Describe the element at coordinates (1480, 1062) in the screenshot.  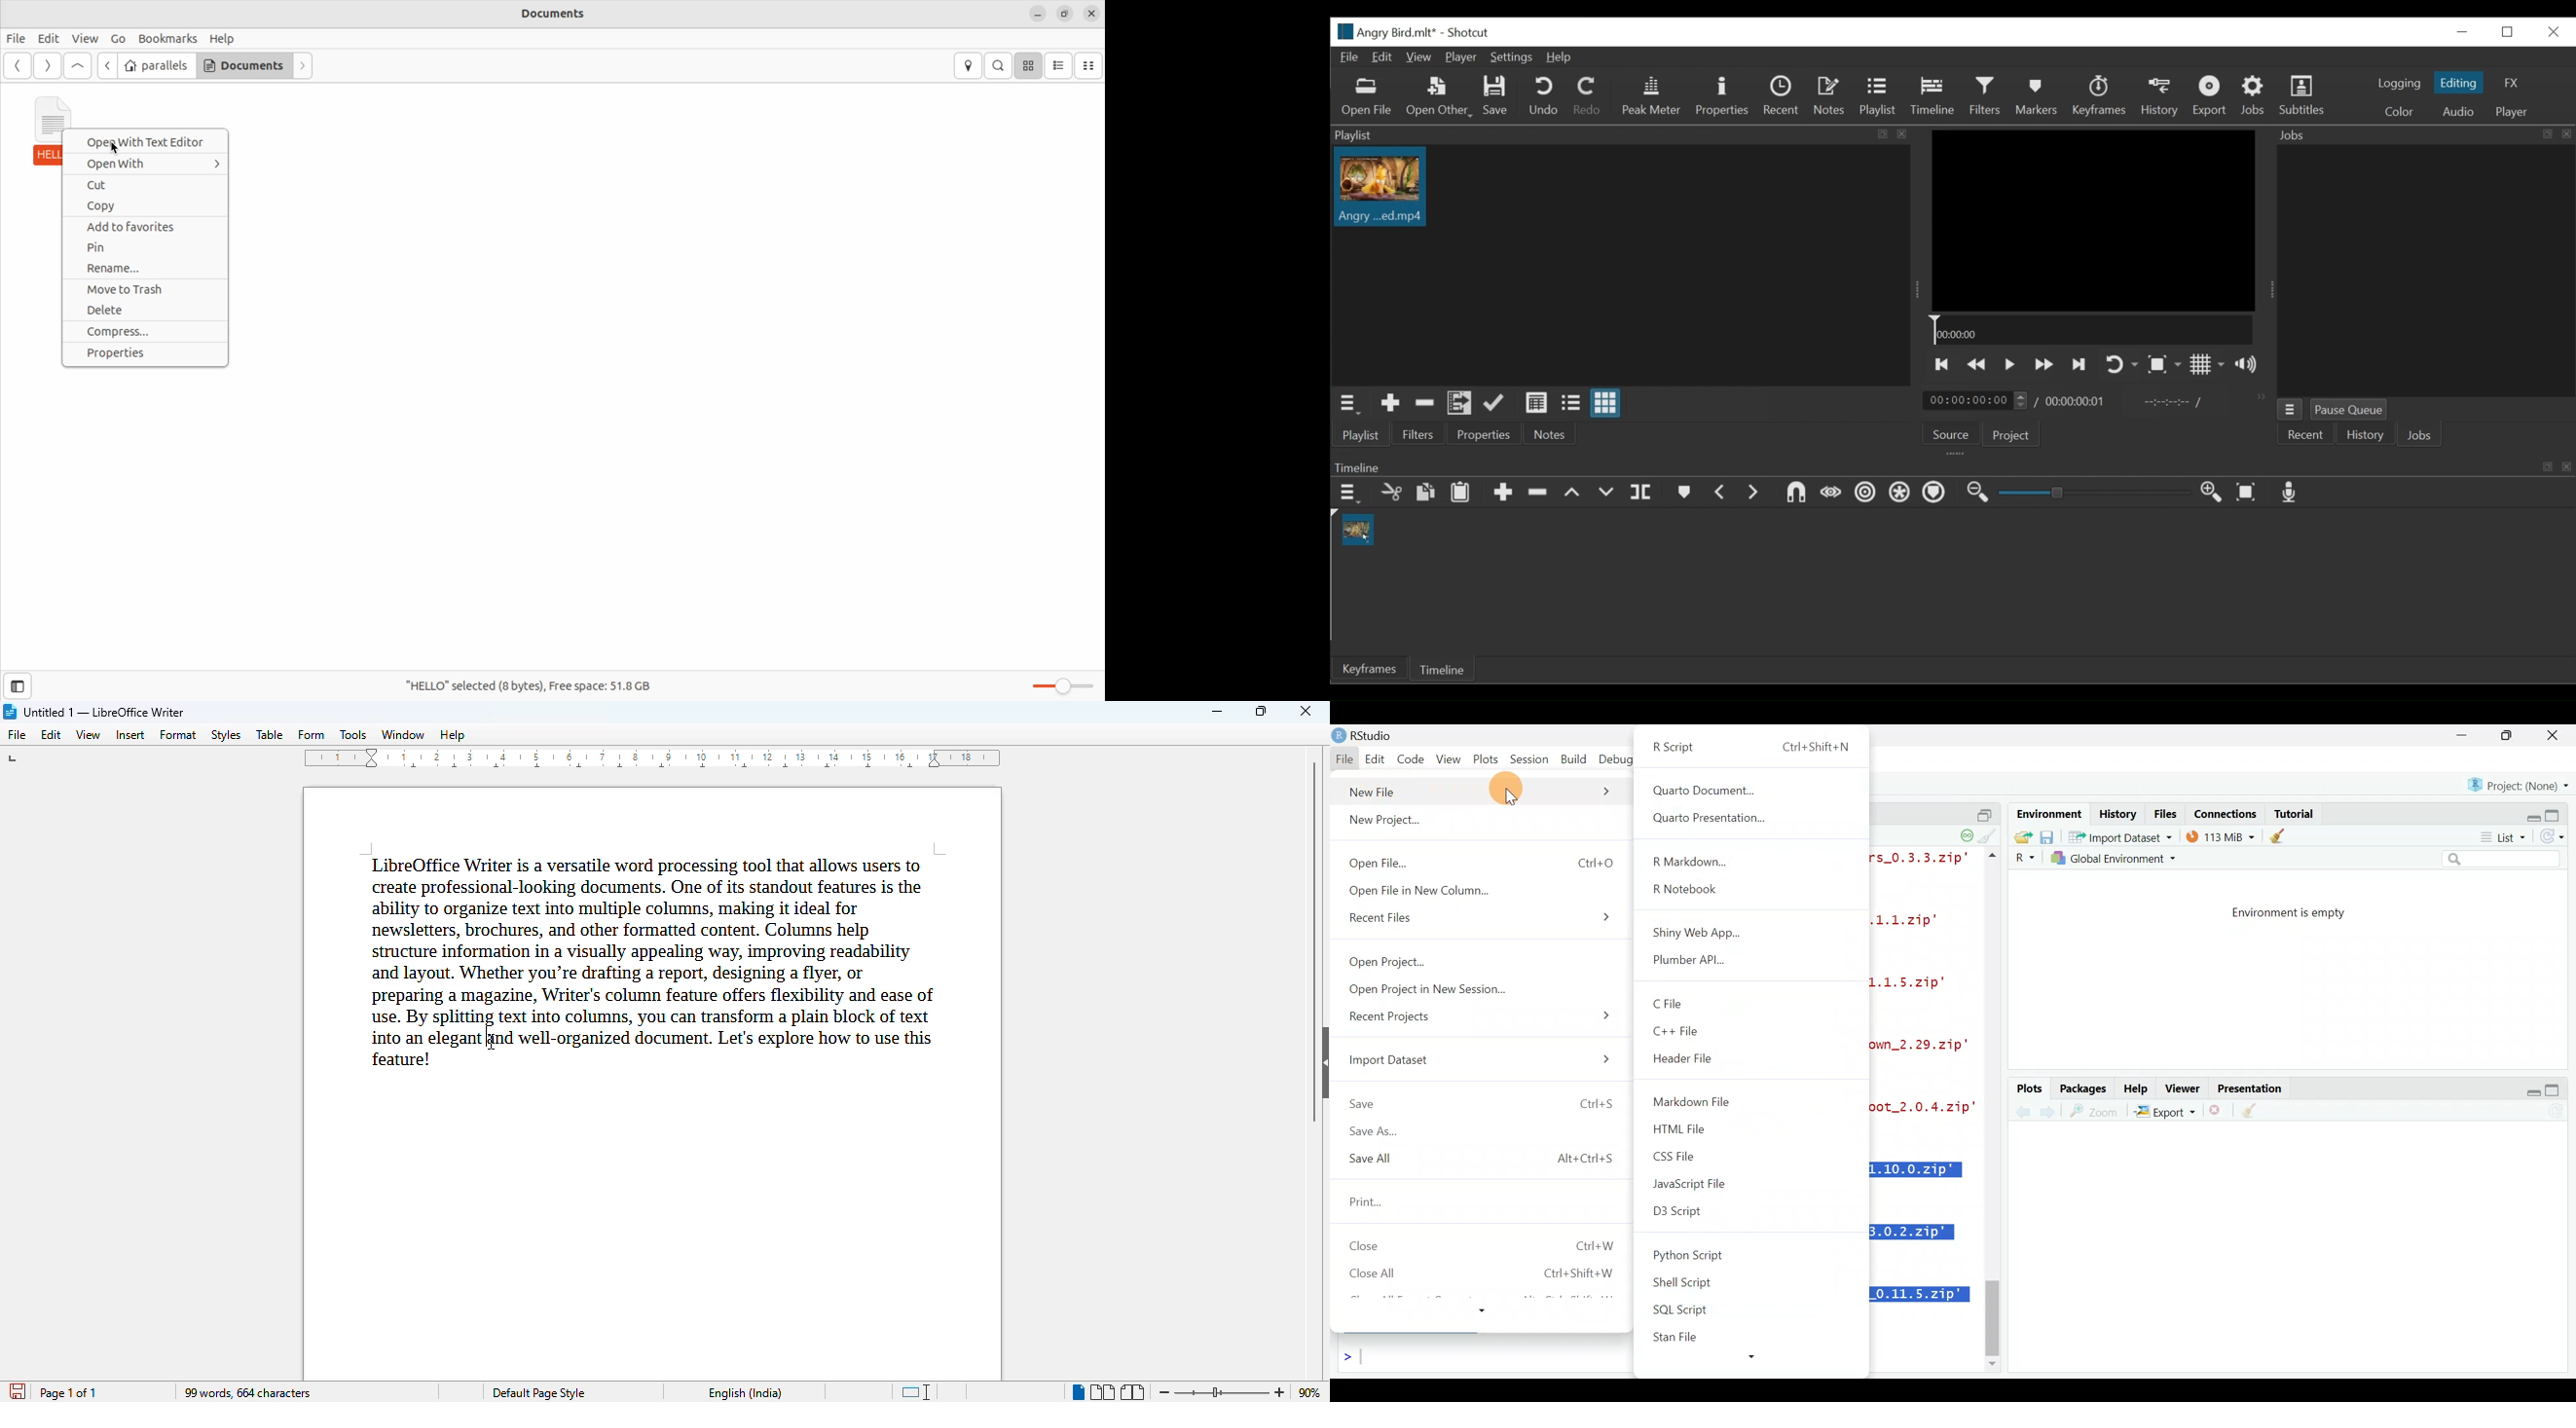
I see `Import Dataset` at that location.